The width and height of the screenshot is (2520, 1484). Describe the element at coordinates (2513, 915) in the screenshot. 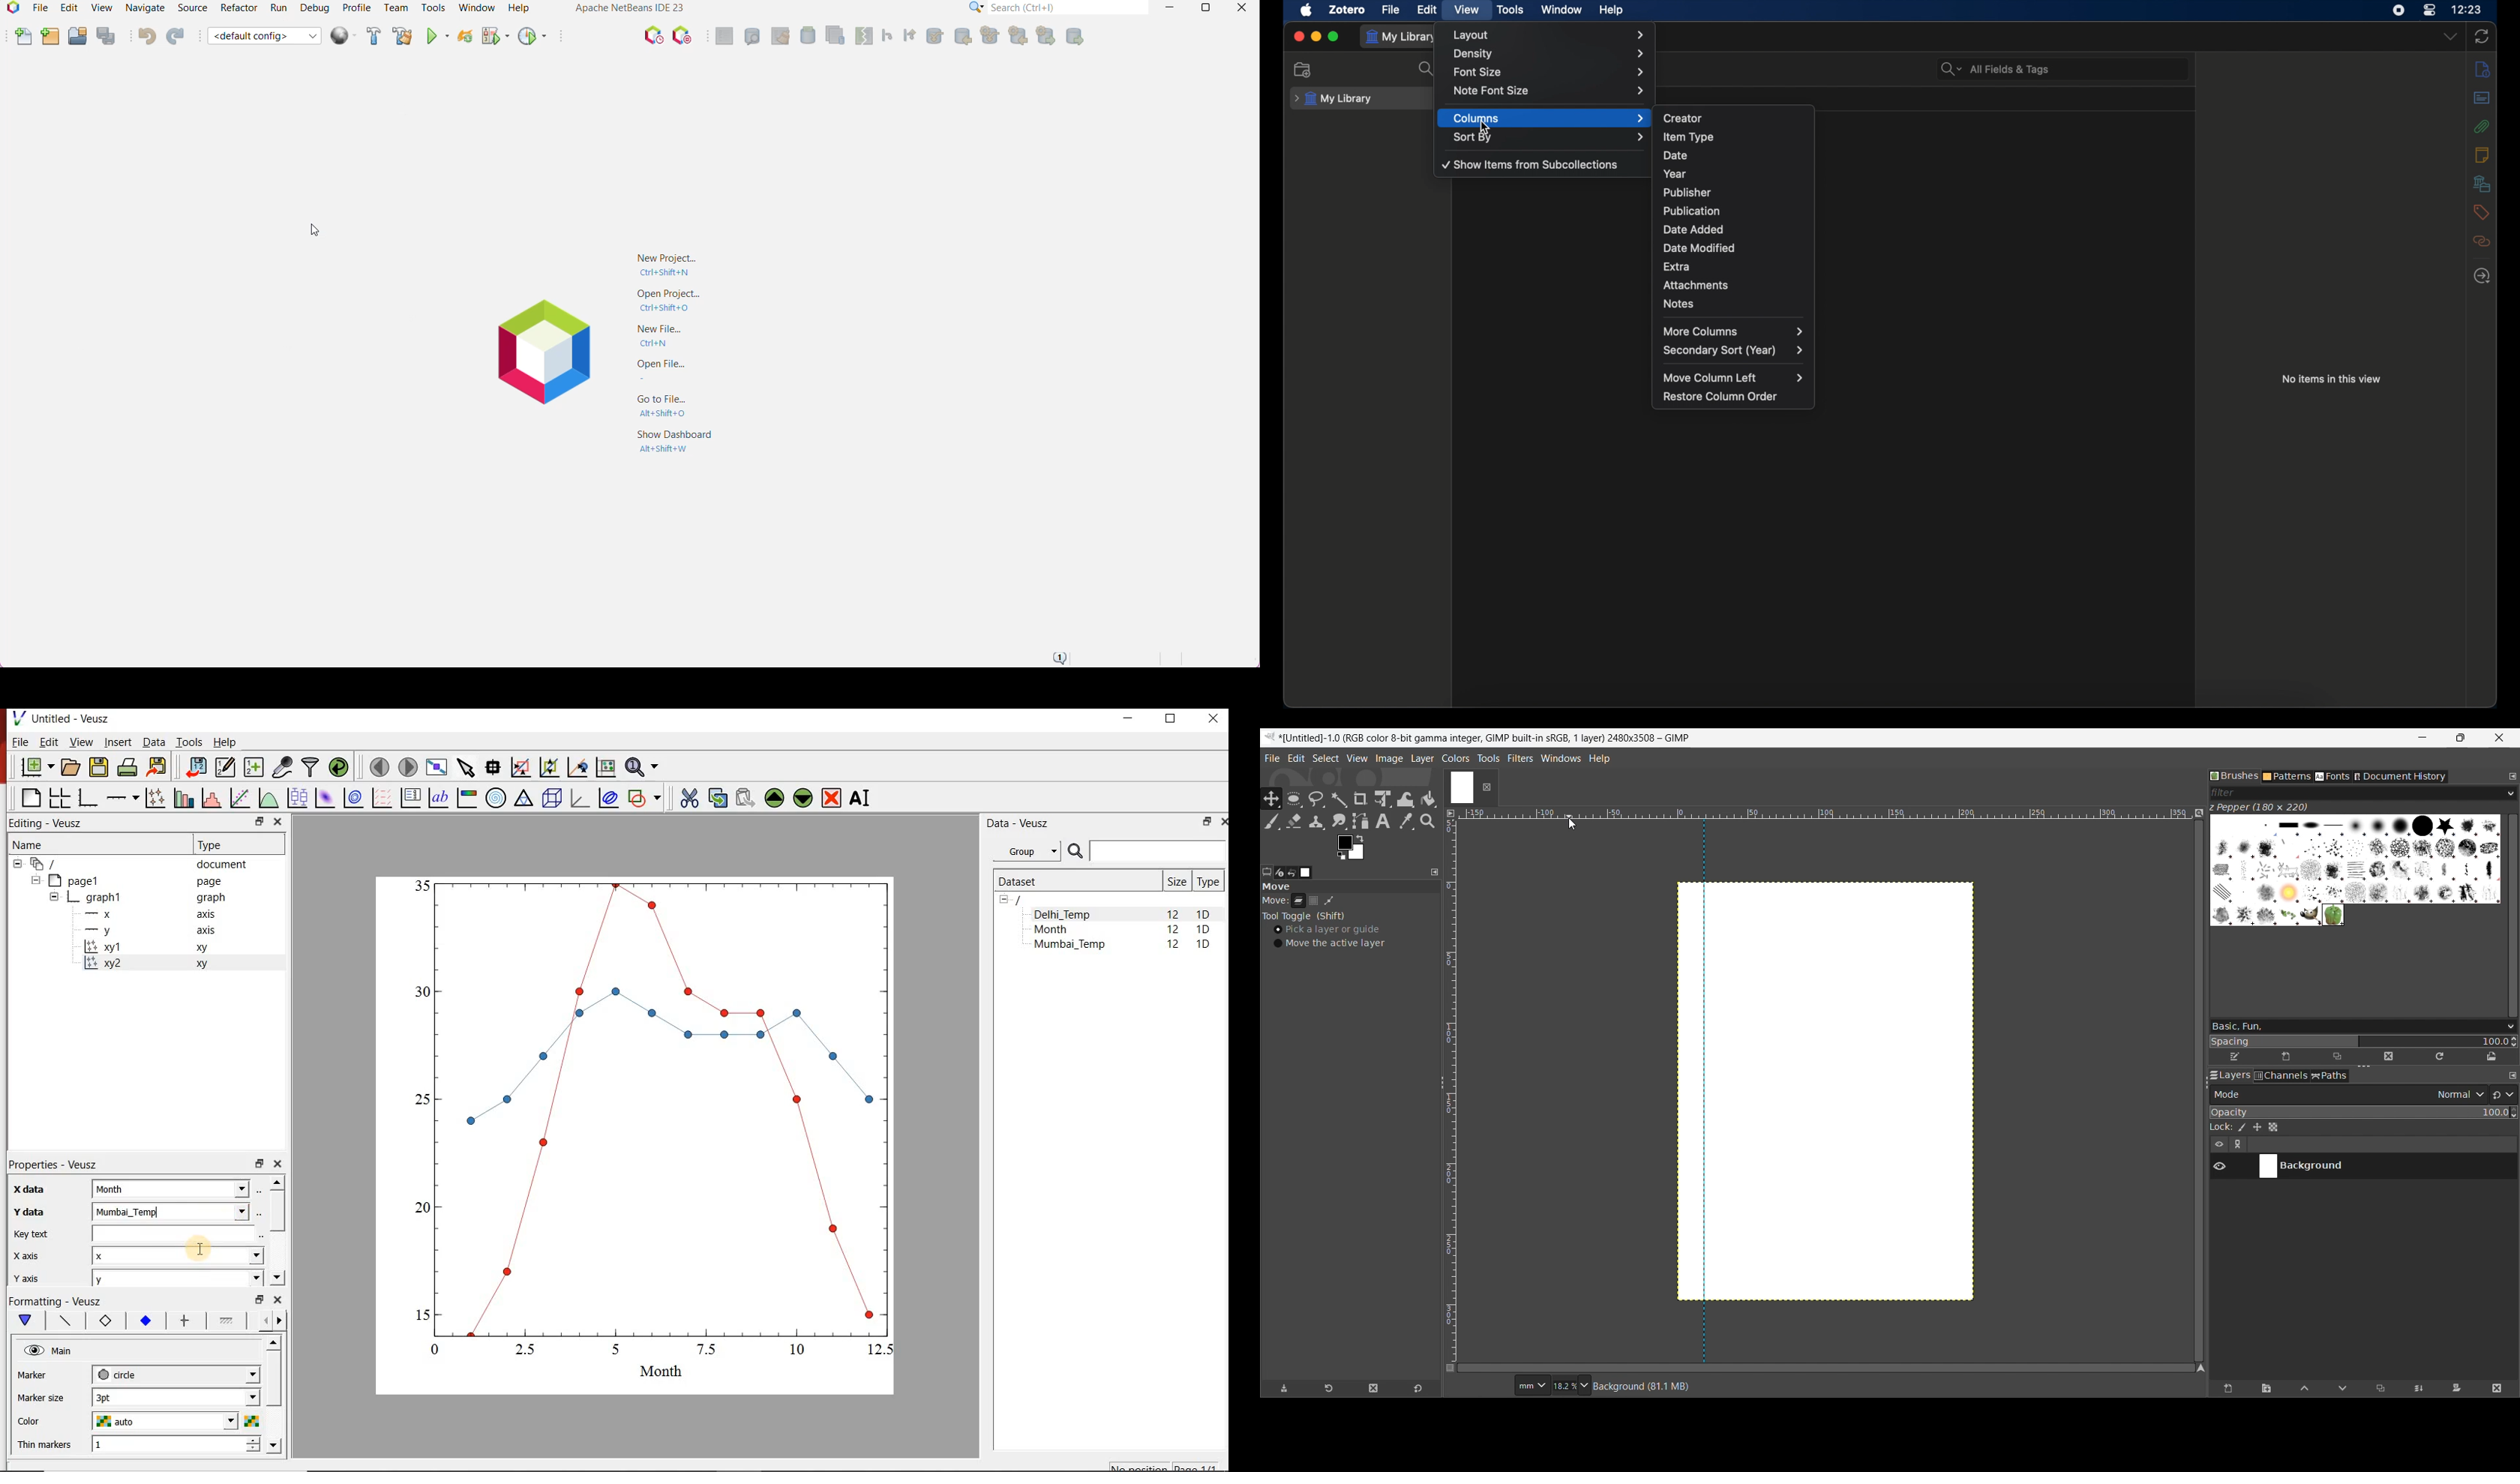

I see `Vertical slide bar` at that location.